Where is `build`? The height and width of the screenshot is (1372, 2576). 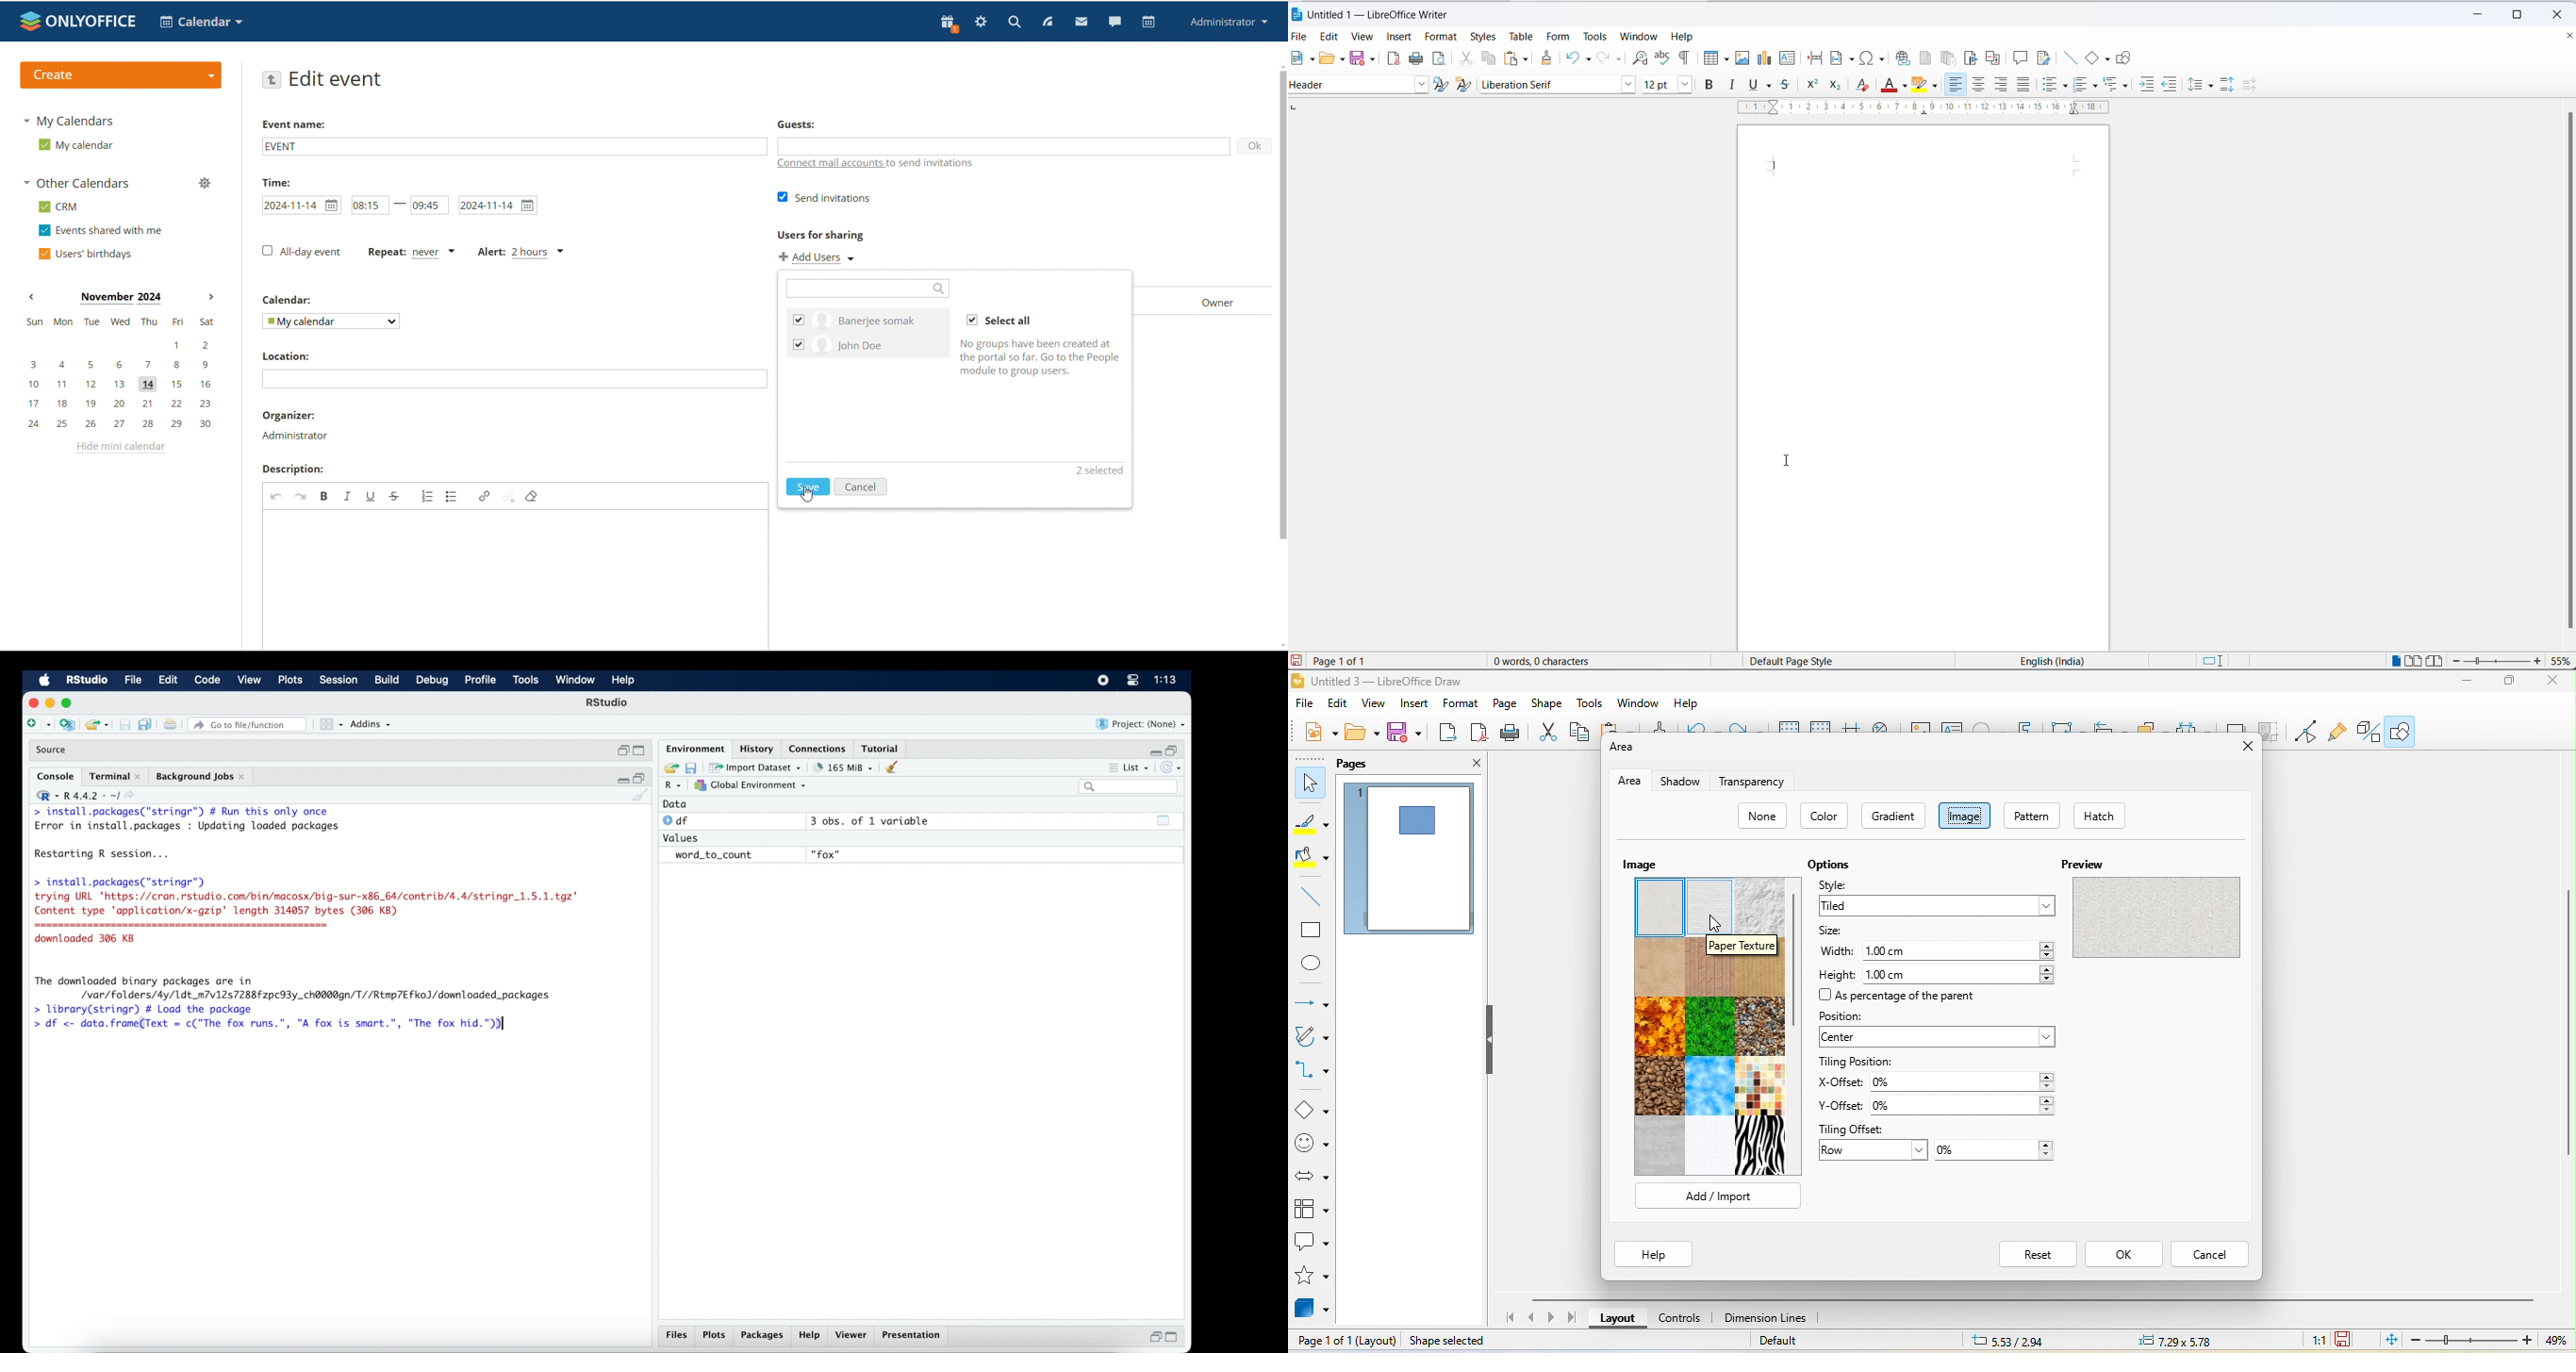 build is located at coordinates (386, 680).